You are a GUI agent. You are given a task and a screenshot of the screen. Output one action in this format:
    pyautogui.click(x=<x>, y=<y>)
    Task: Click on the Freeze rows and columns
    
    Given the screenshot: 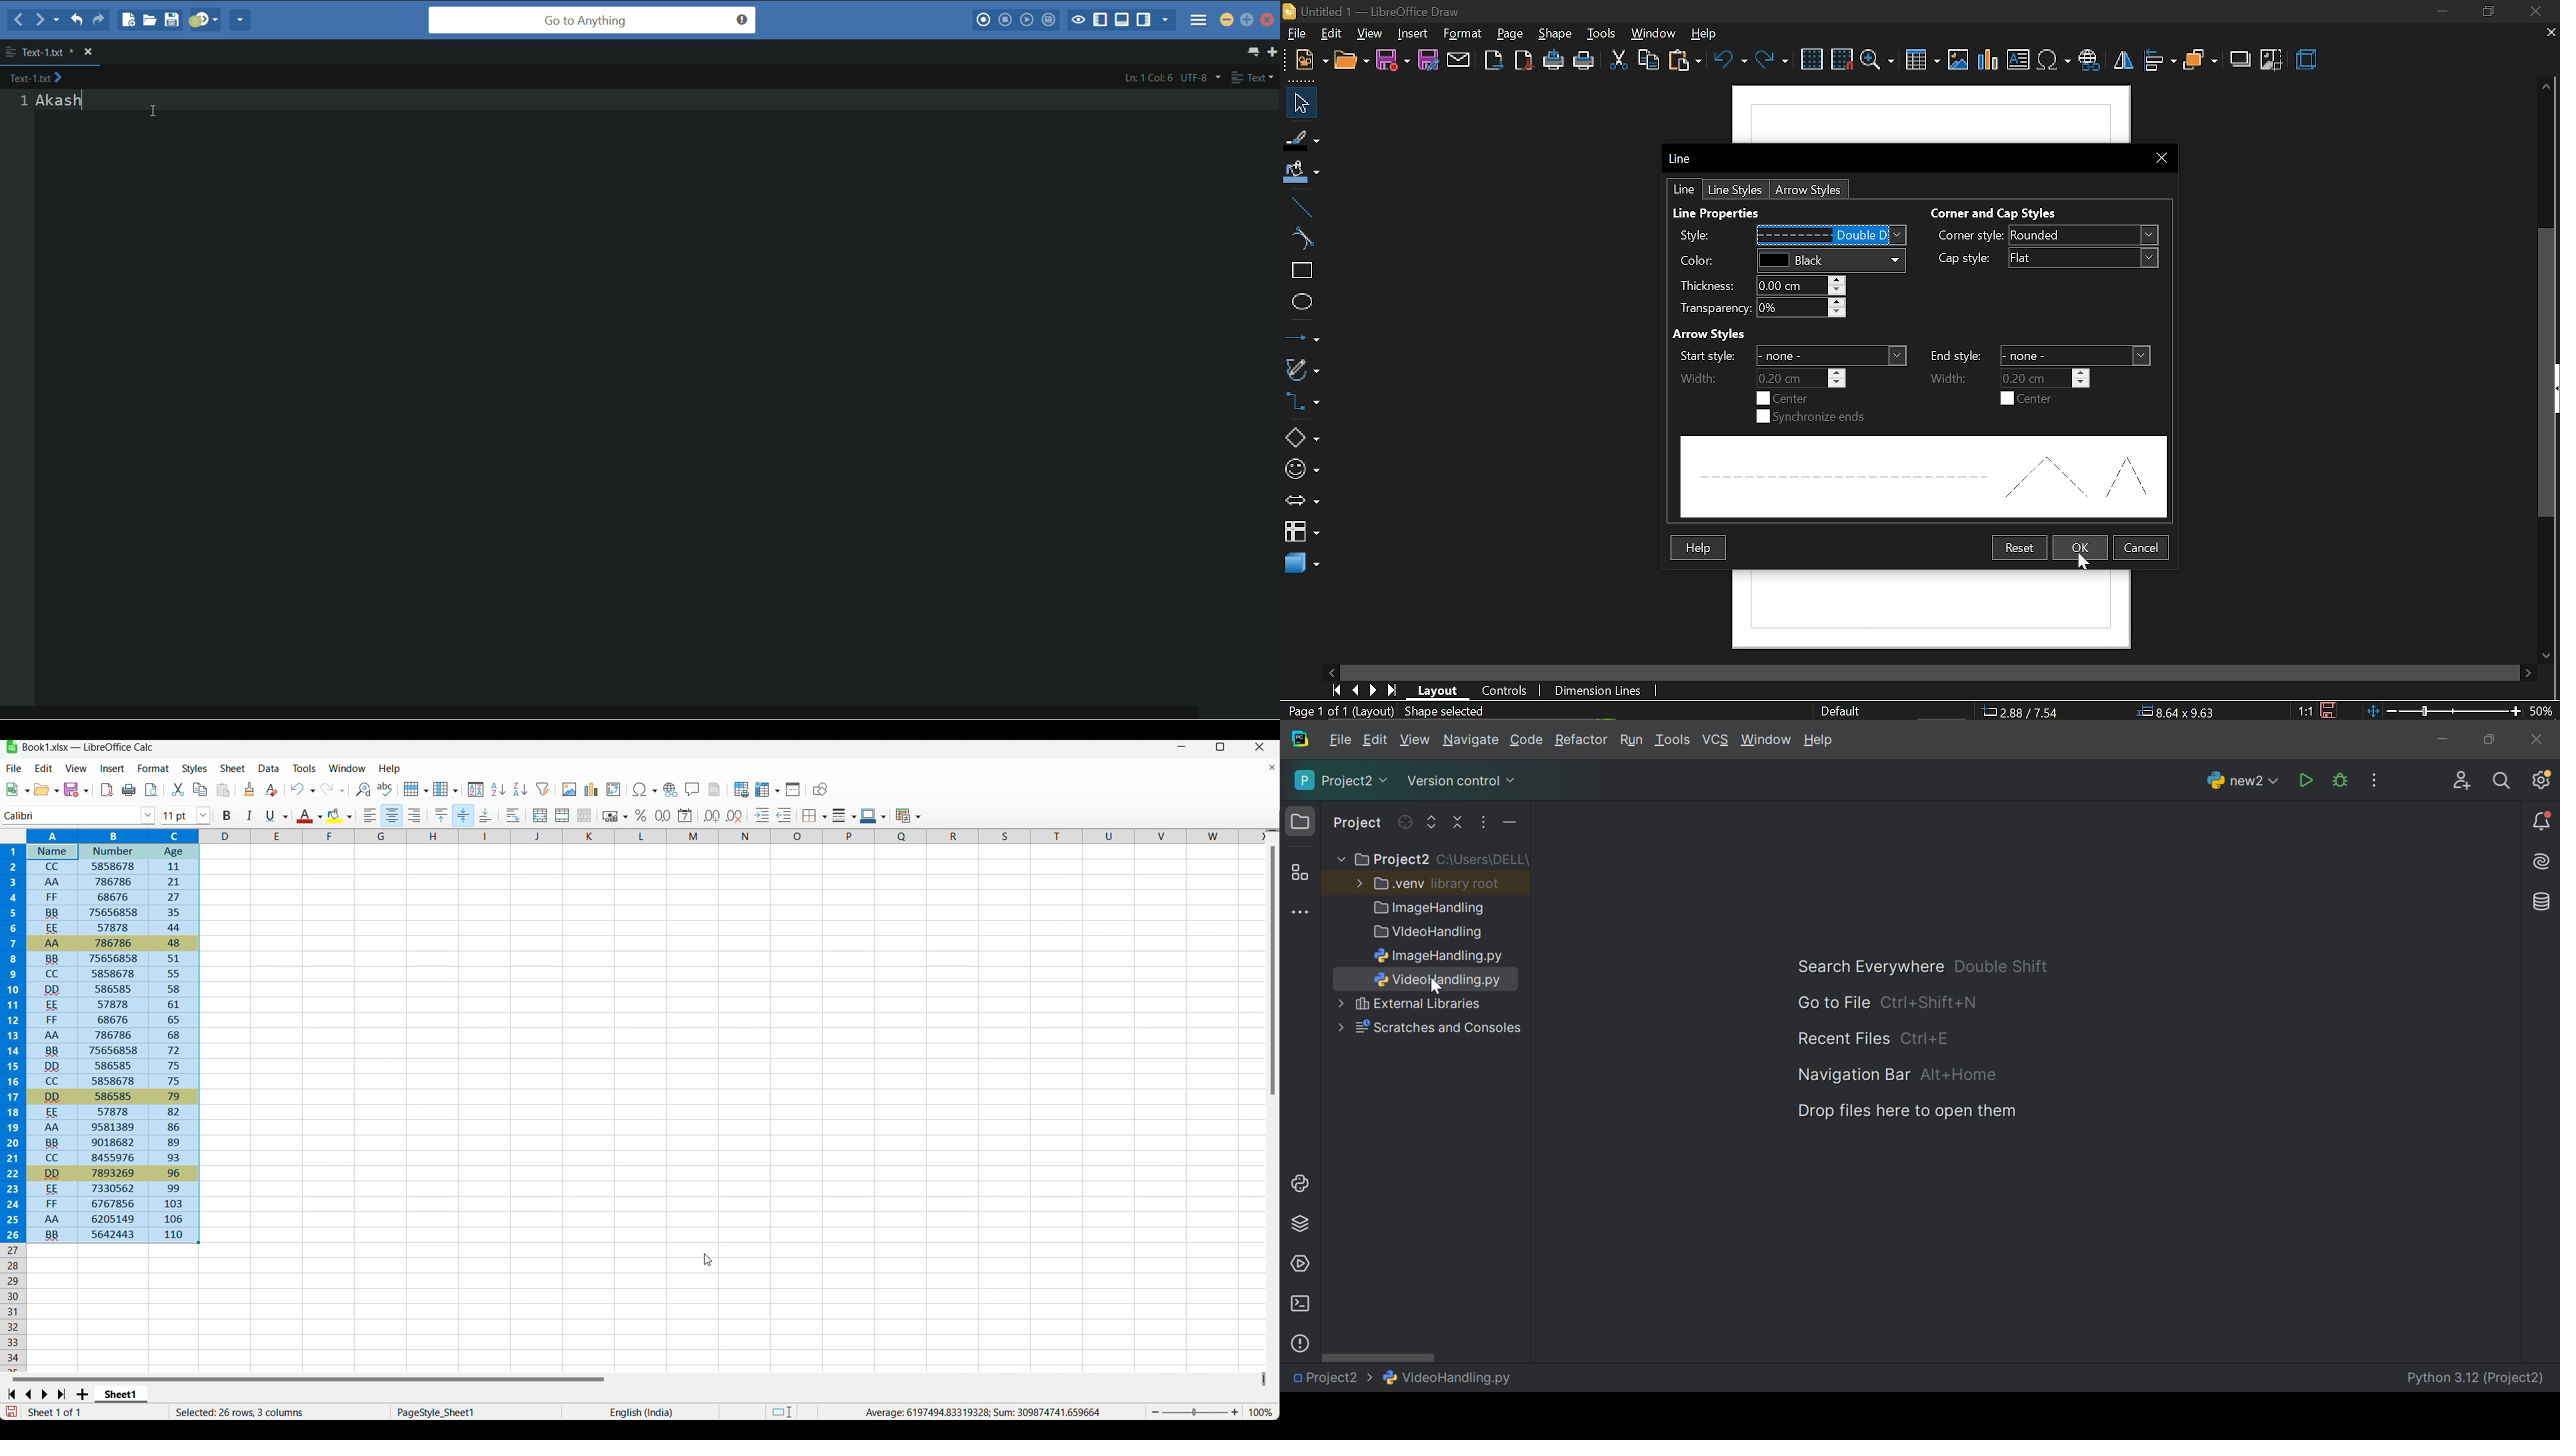 What is the action you would take?
    pyautogui.click(x=768, y=789)
    